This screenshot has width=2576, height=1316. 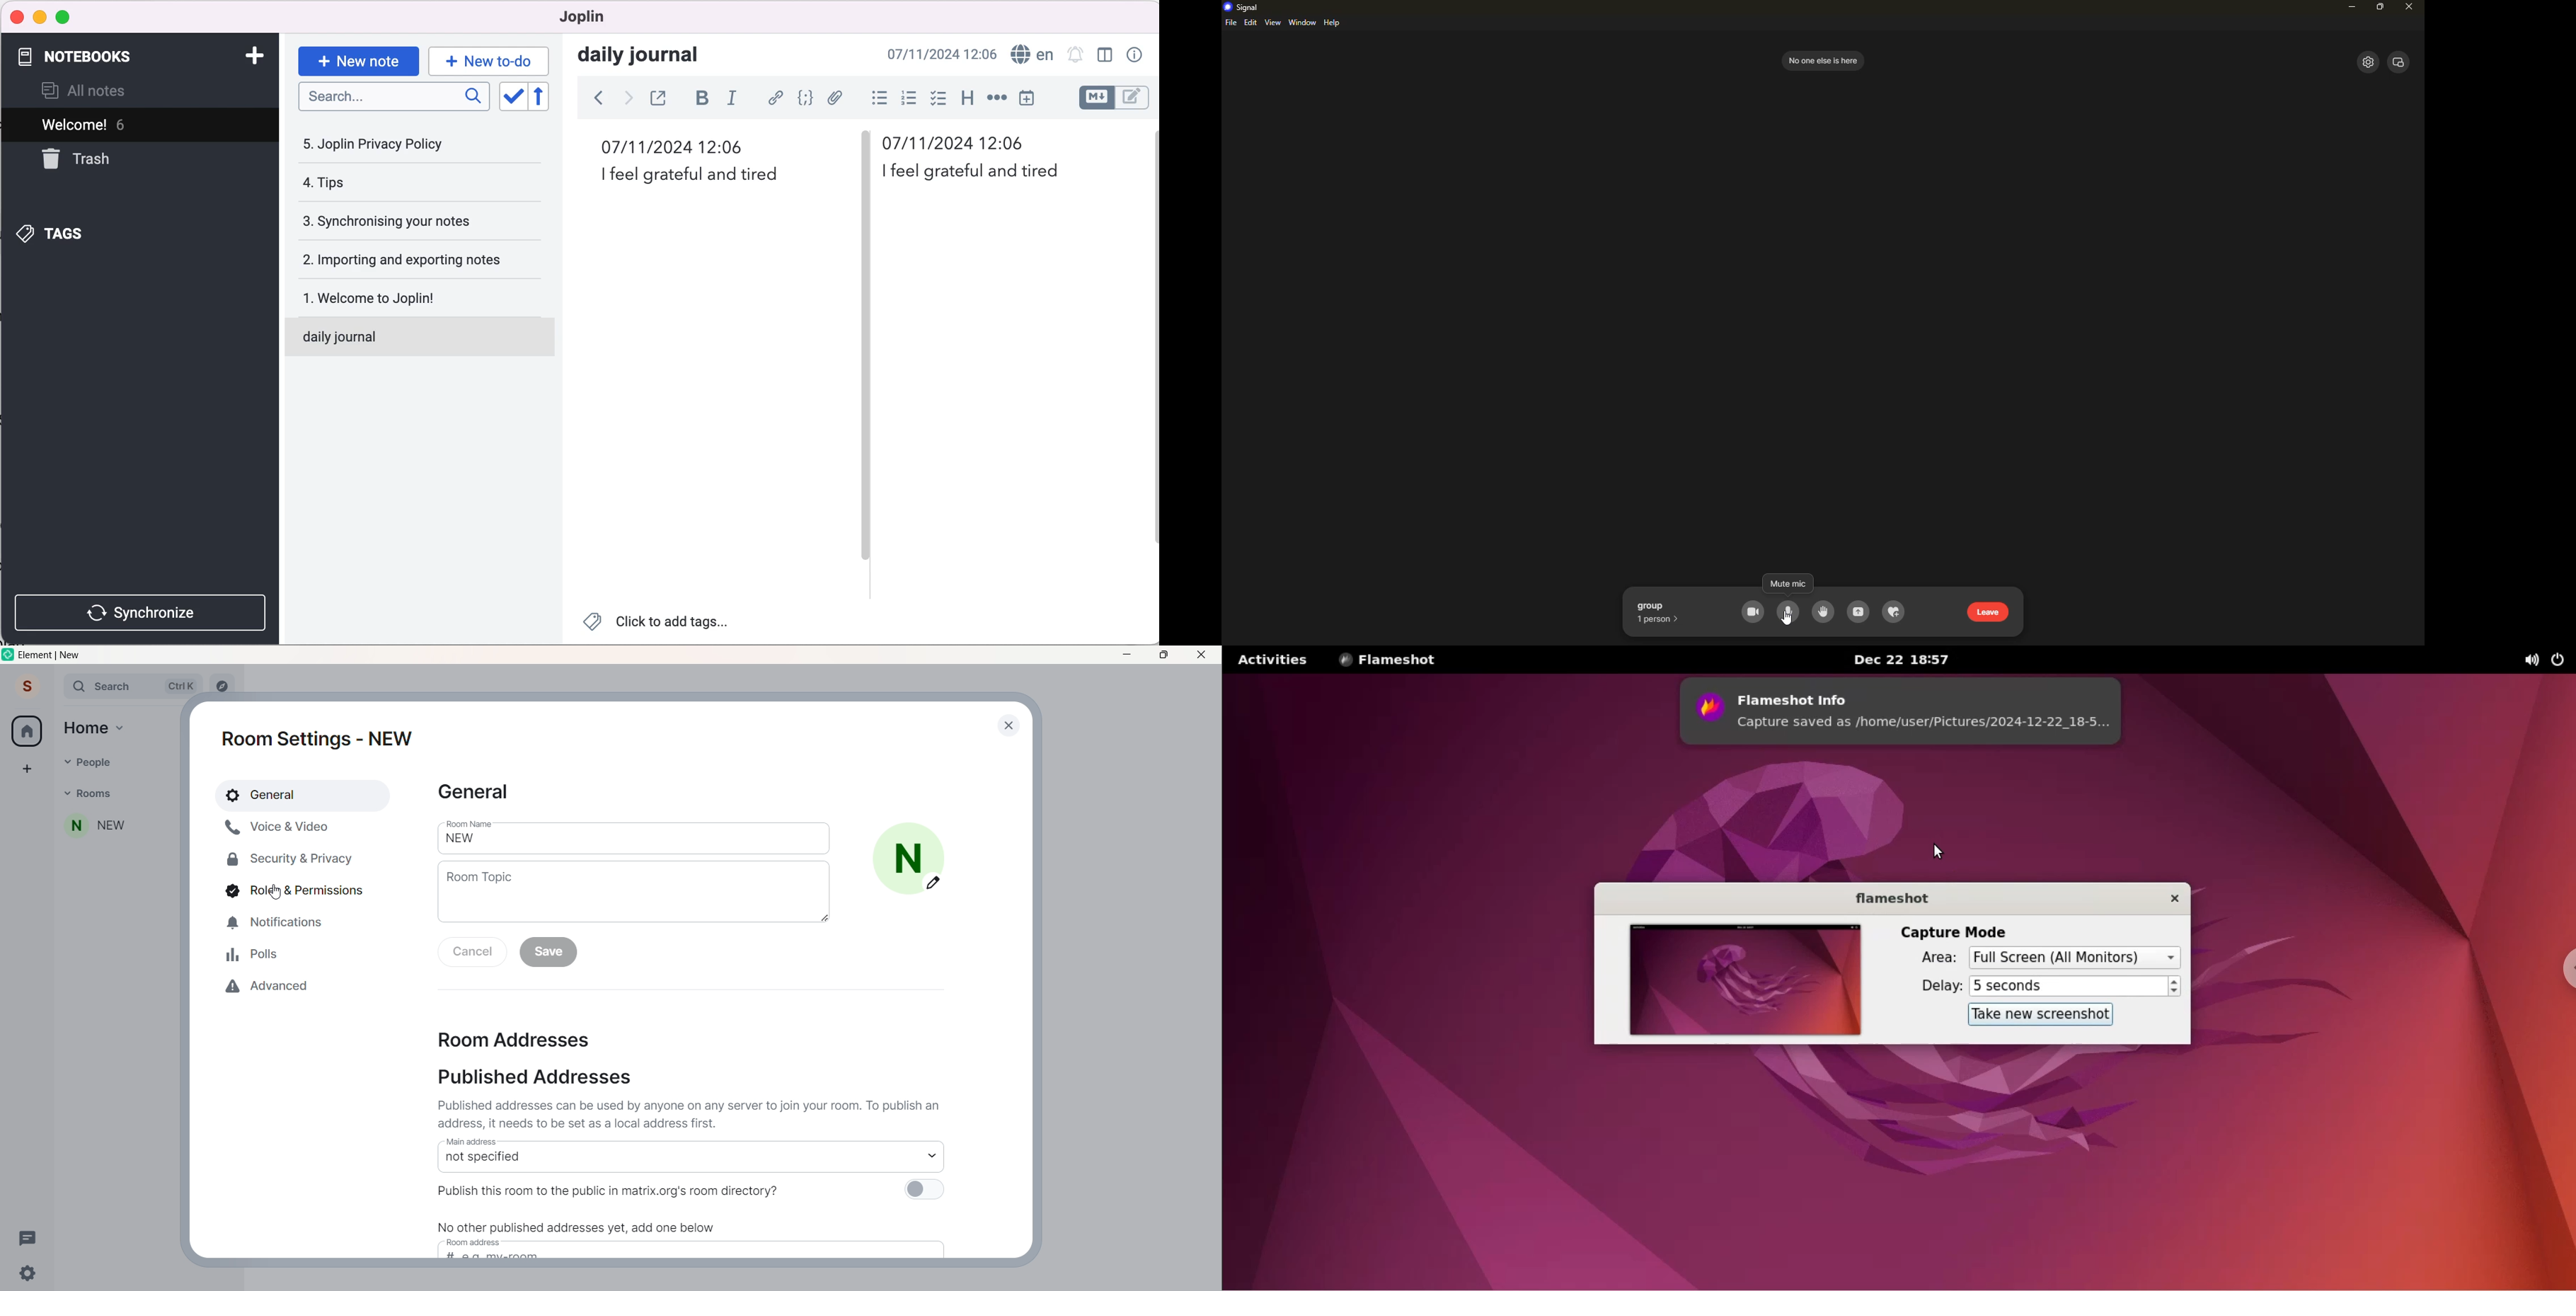 What do you see at coordinates (402, 335) in the screenshot?
I see `daily journal ` at bounding box center [402, 335].